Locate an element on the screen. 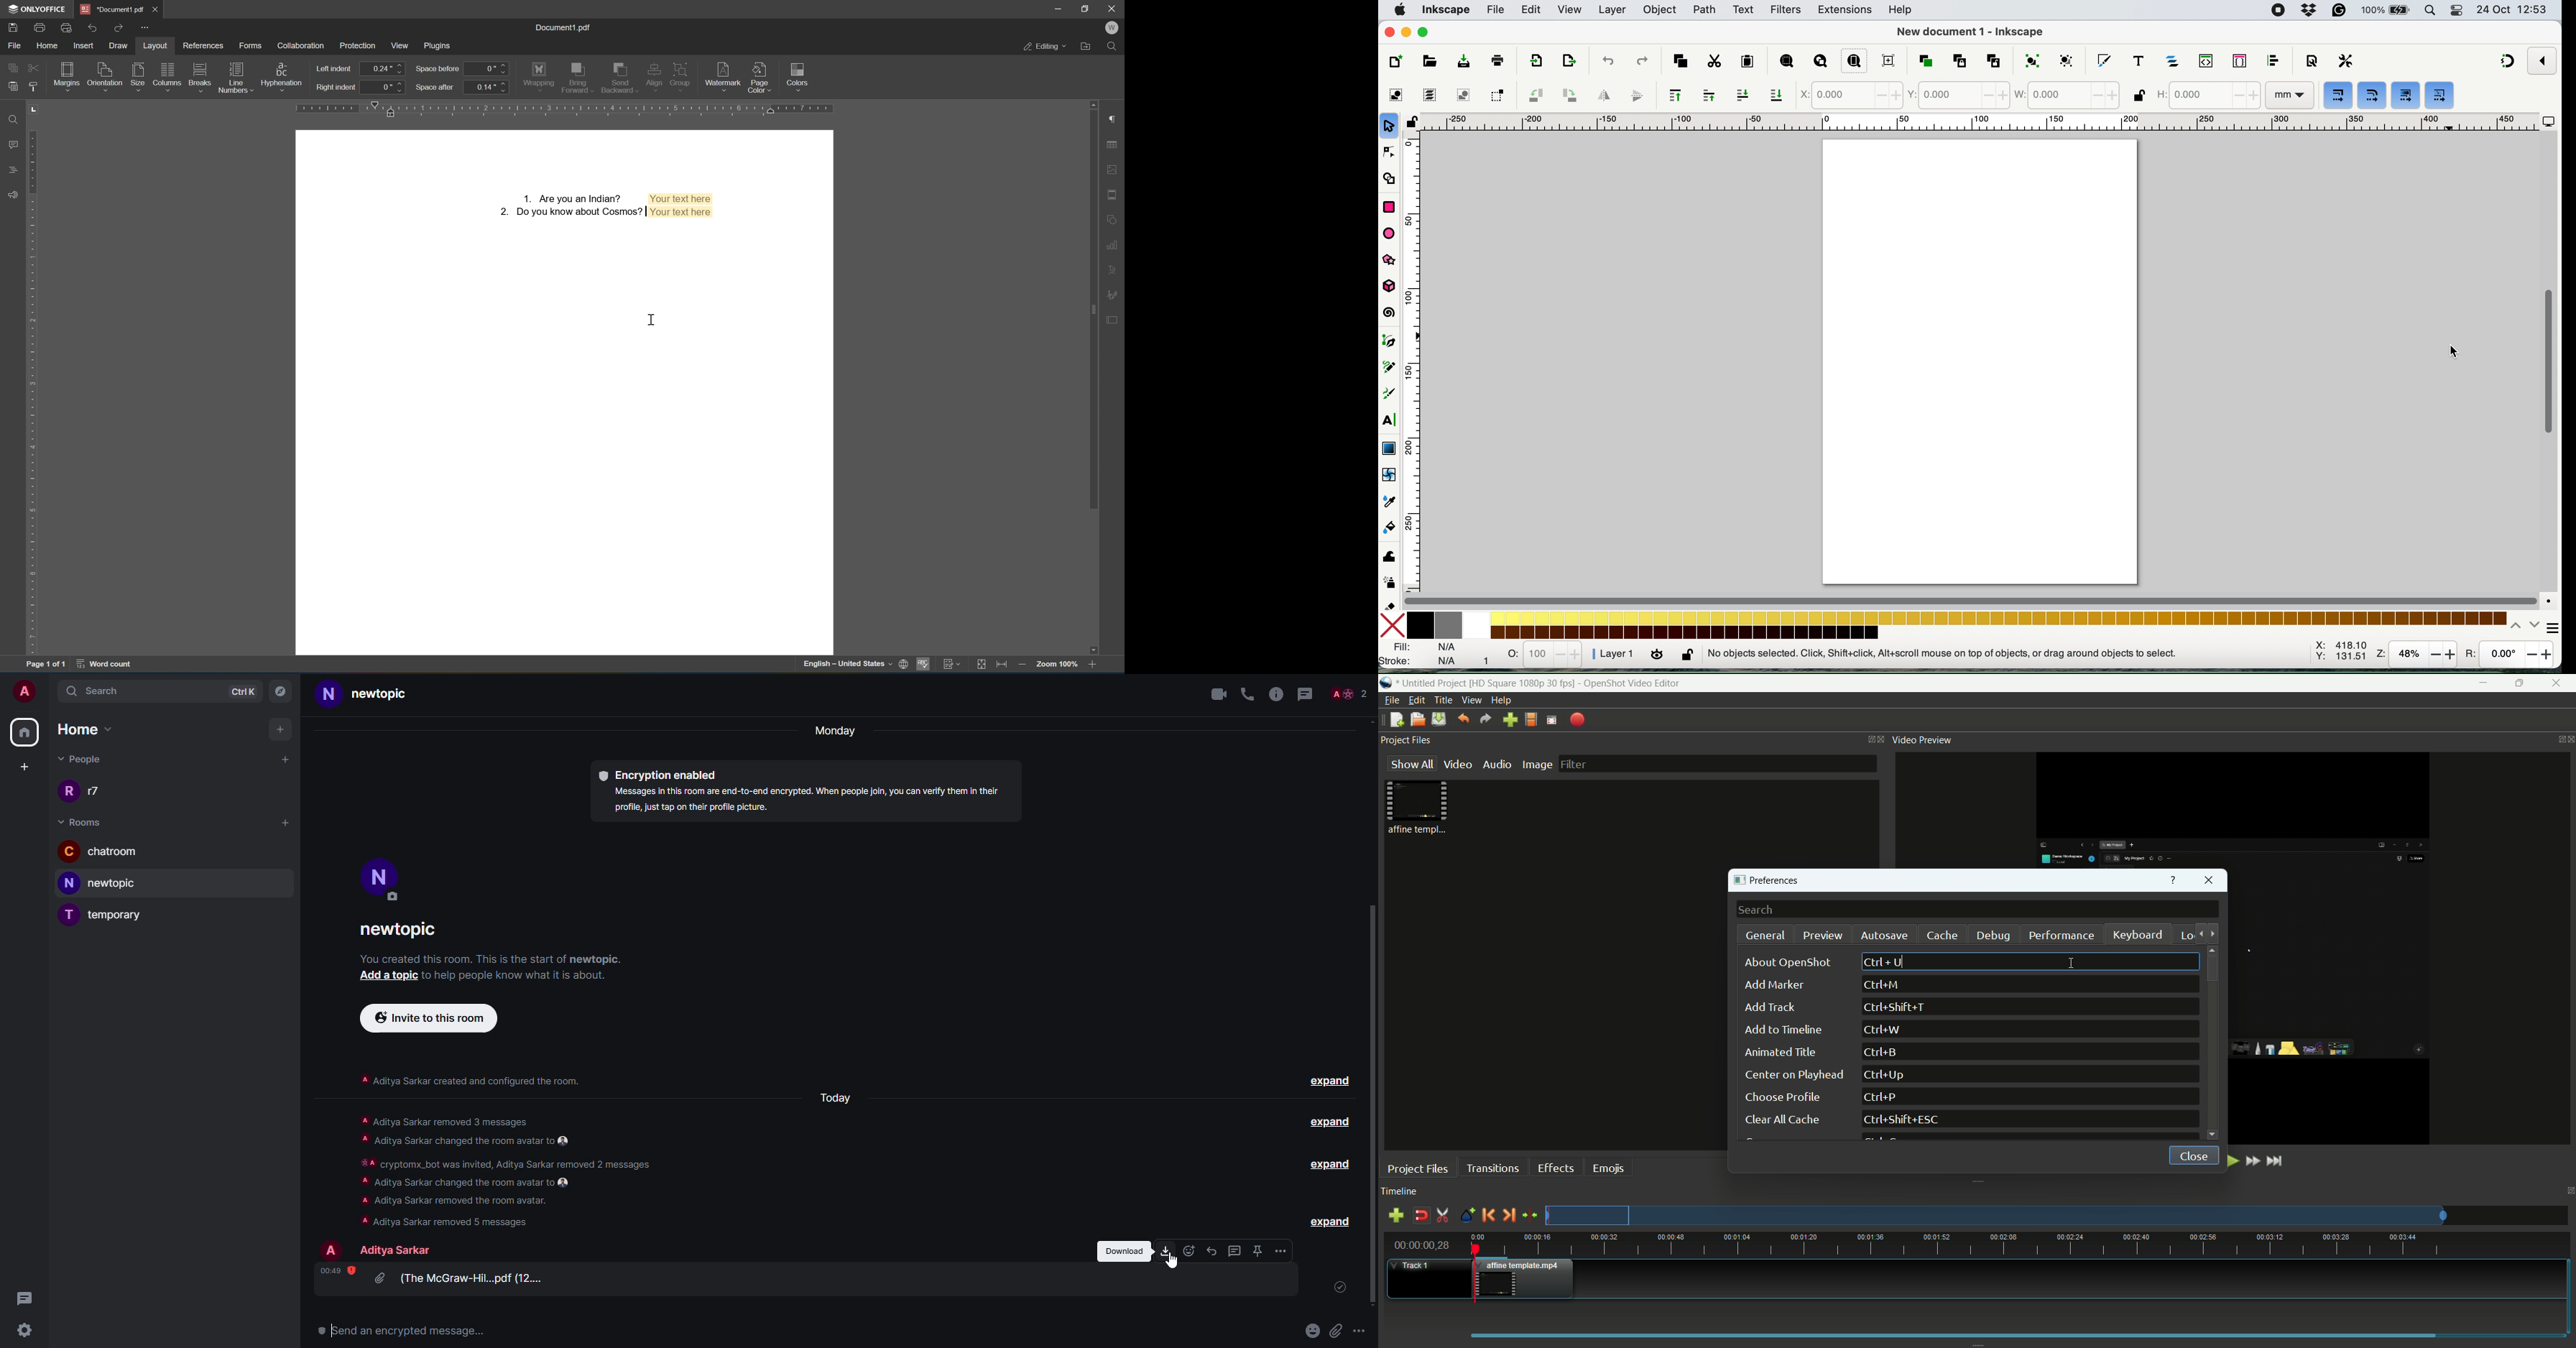 This screenshot has width=2576, height=1372. edit is located at coordinates (1534, 11).